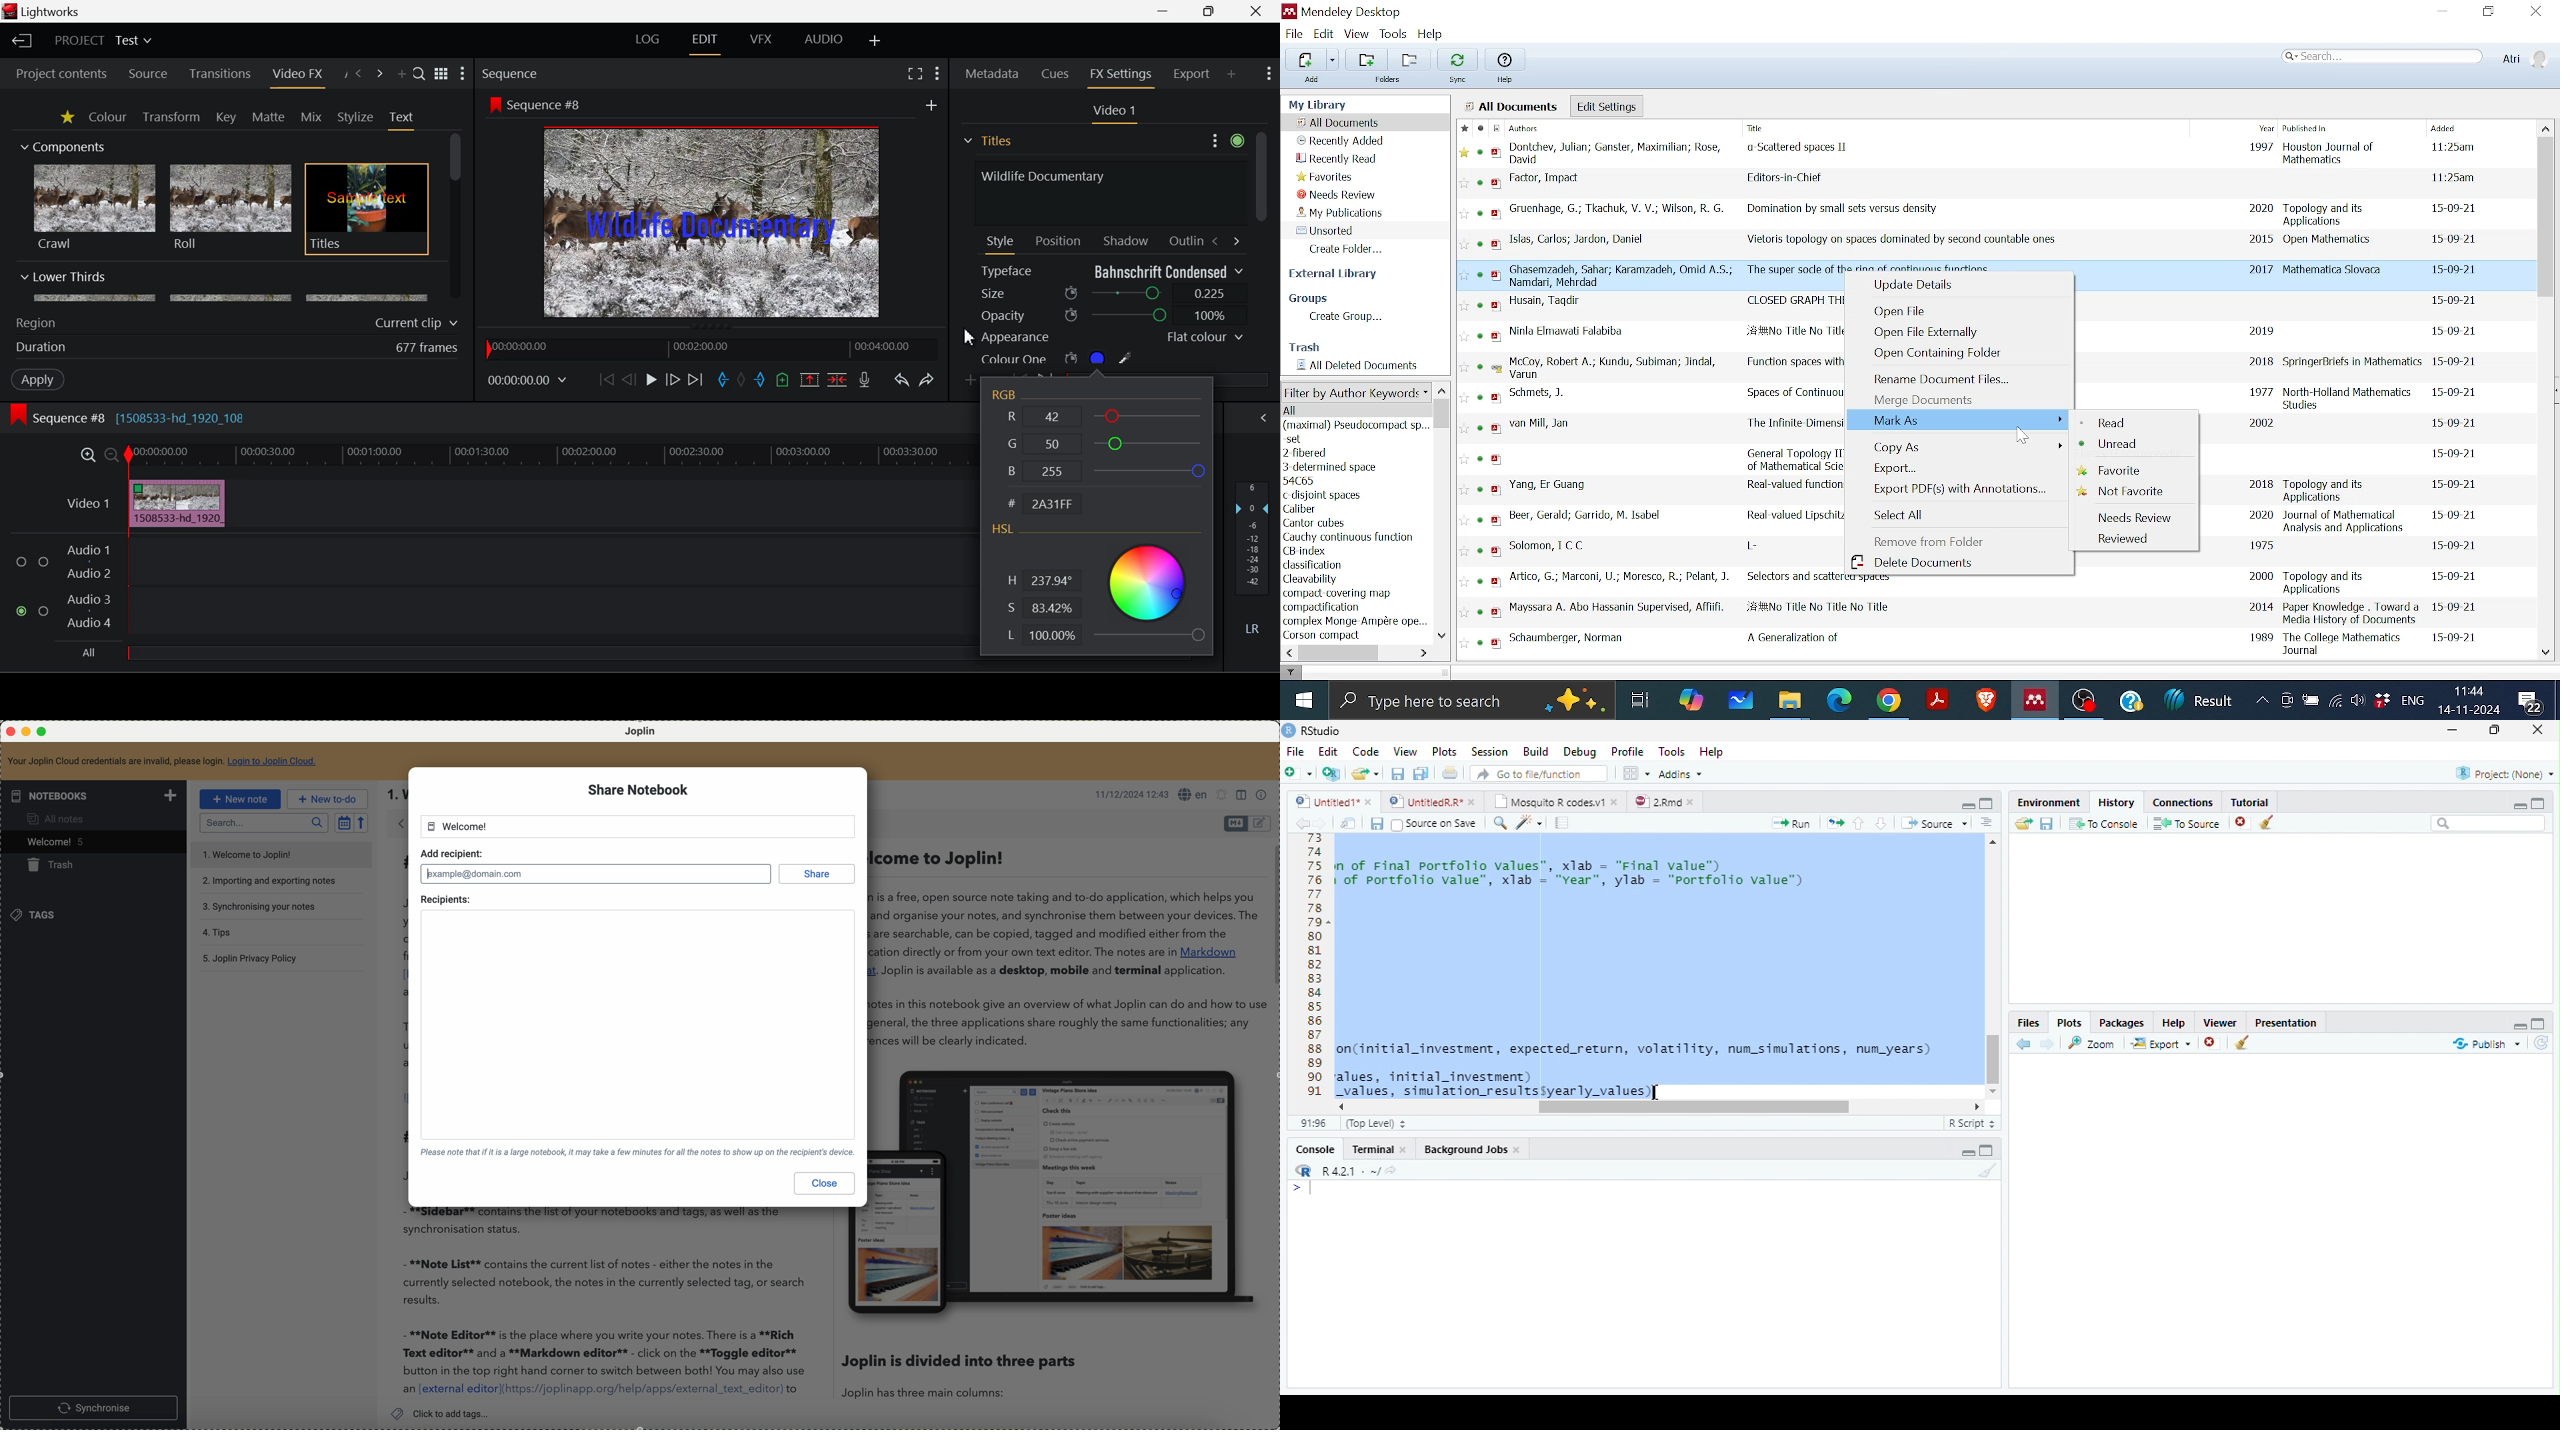 Image resolution: width=2576 pixels, height=1456 pixels. Describe the element at coordinates (1309, 299) in the screenshot. I see `Groups` at that location.